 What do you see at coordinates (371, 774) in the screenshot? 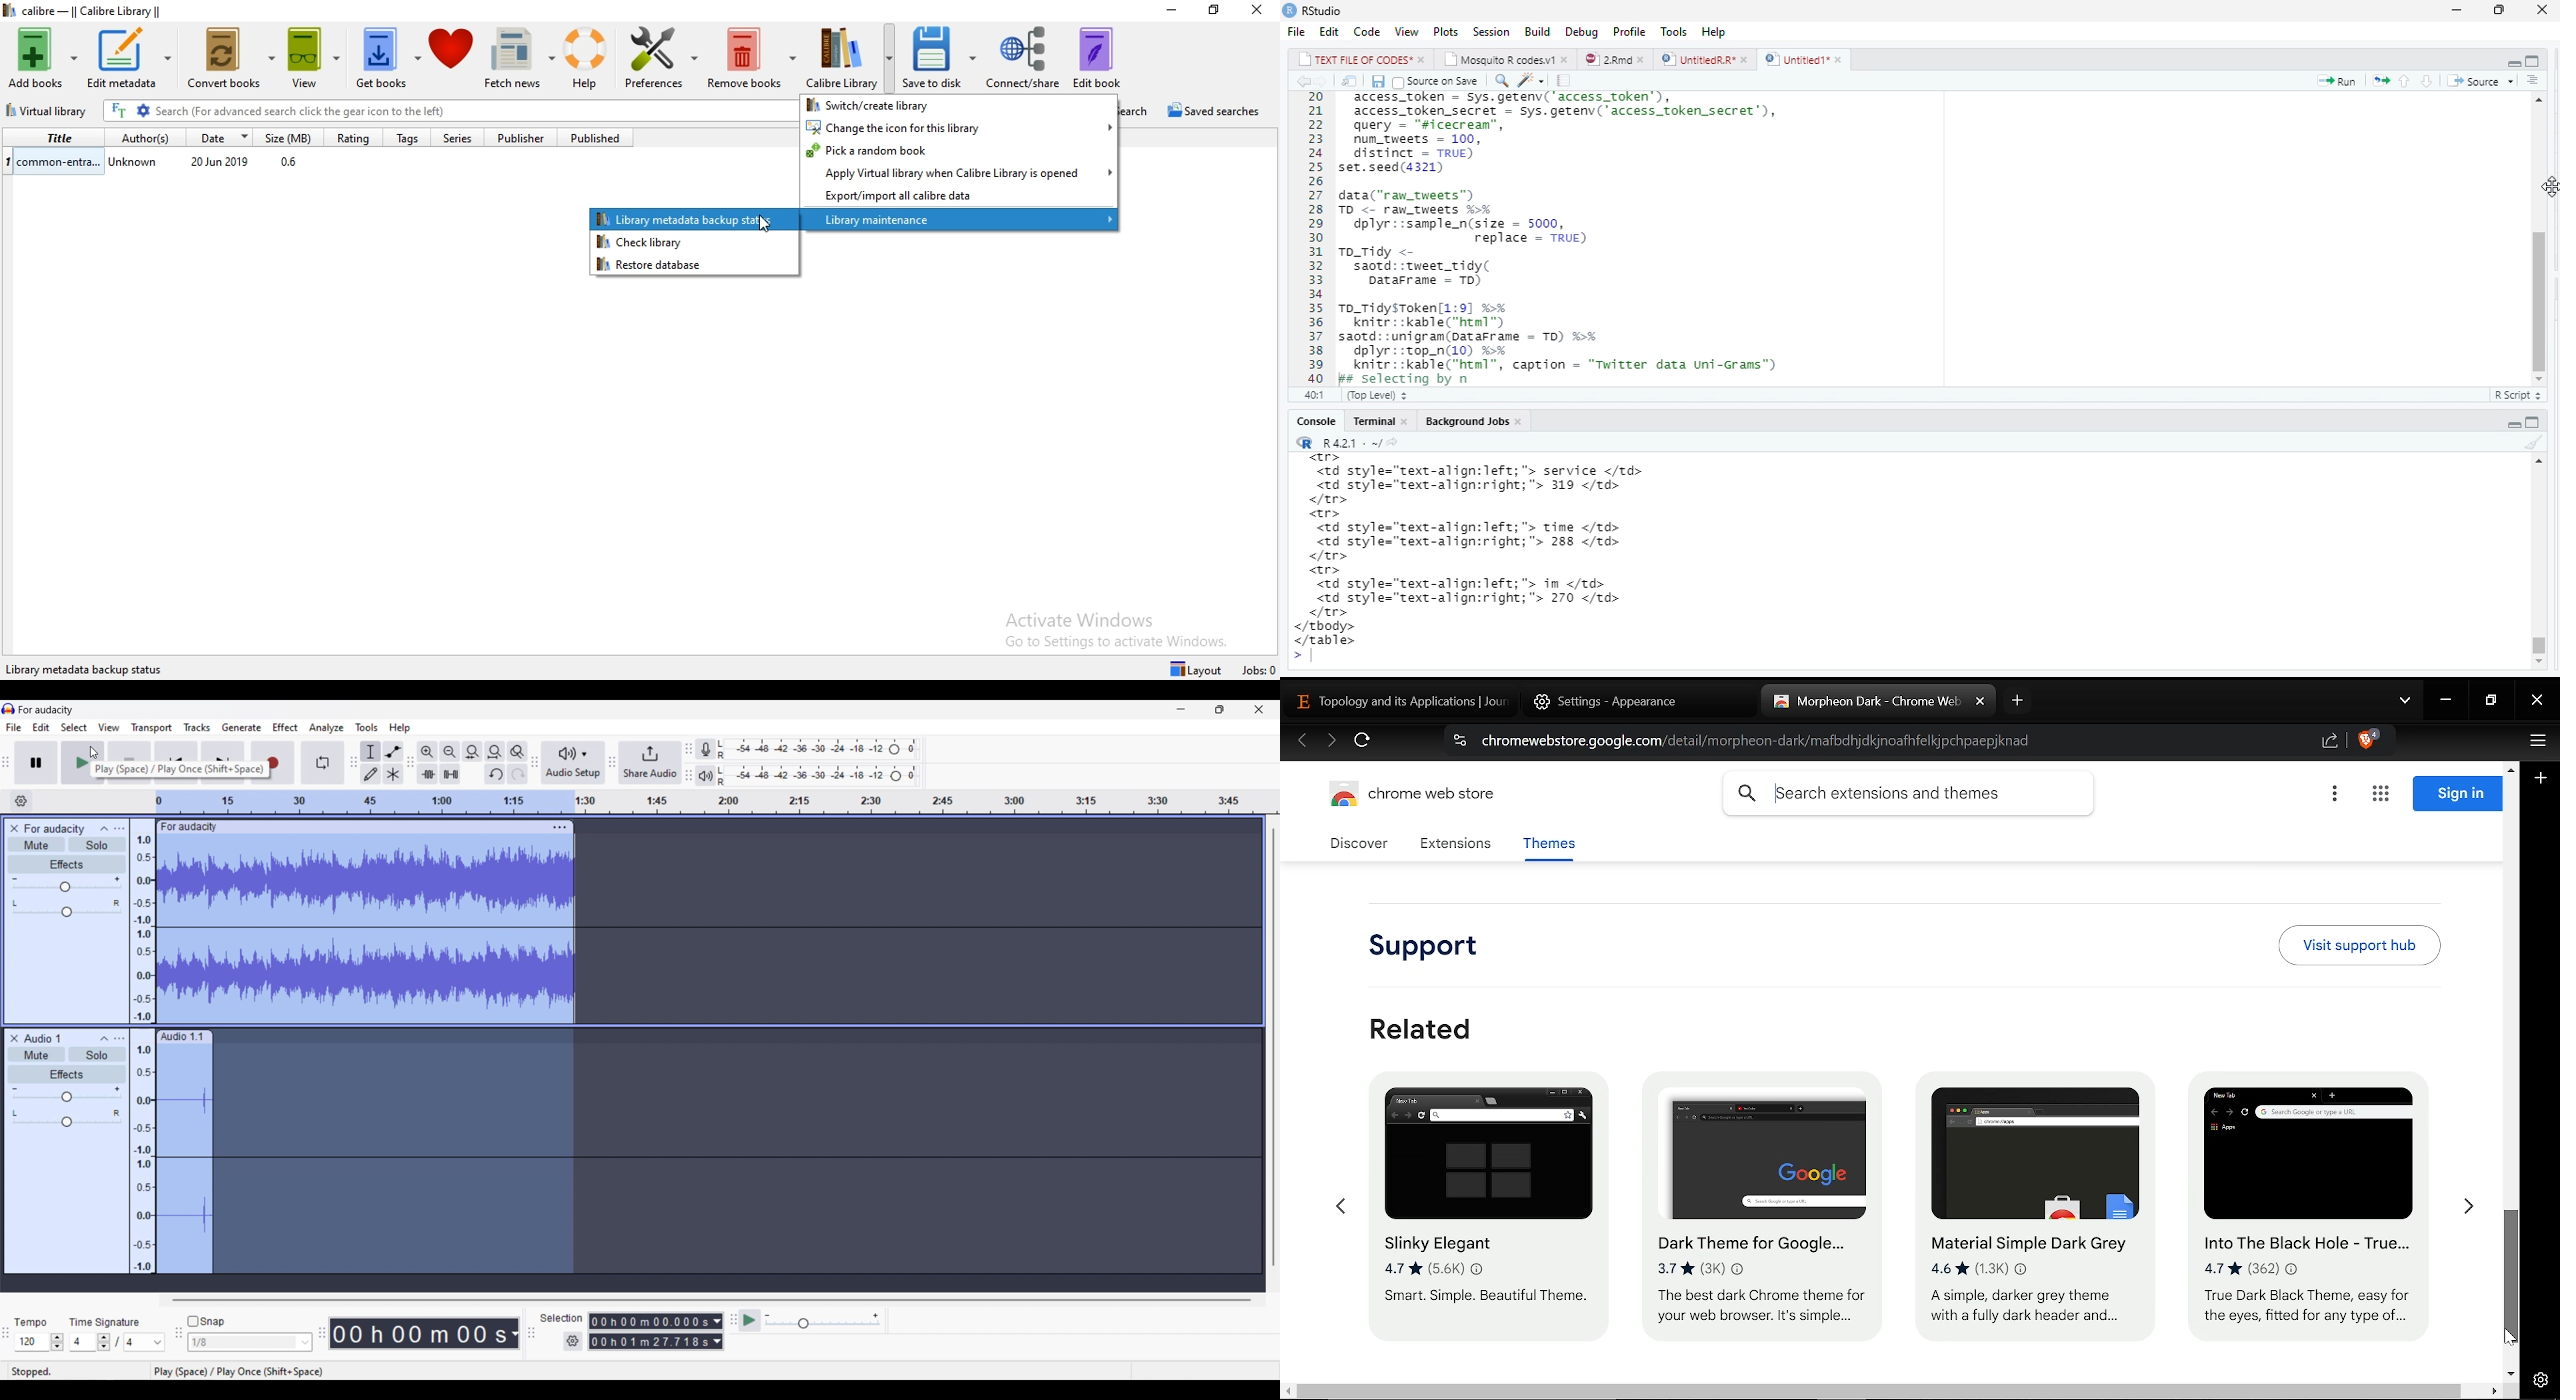
I see `Draw tool` at bounding box center [371, 774].